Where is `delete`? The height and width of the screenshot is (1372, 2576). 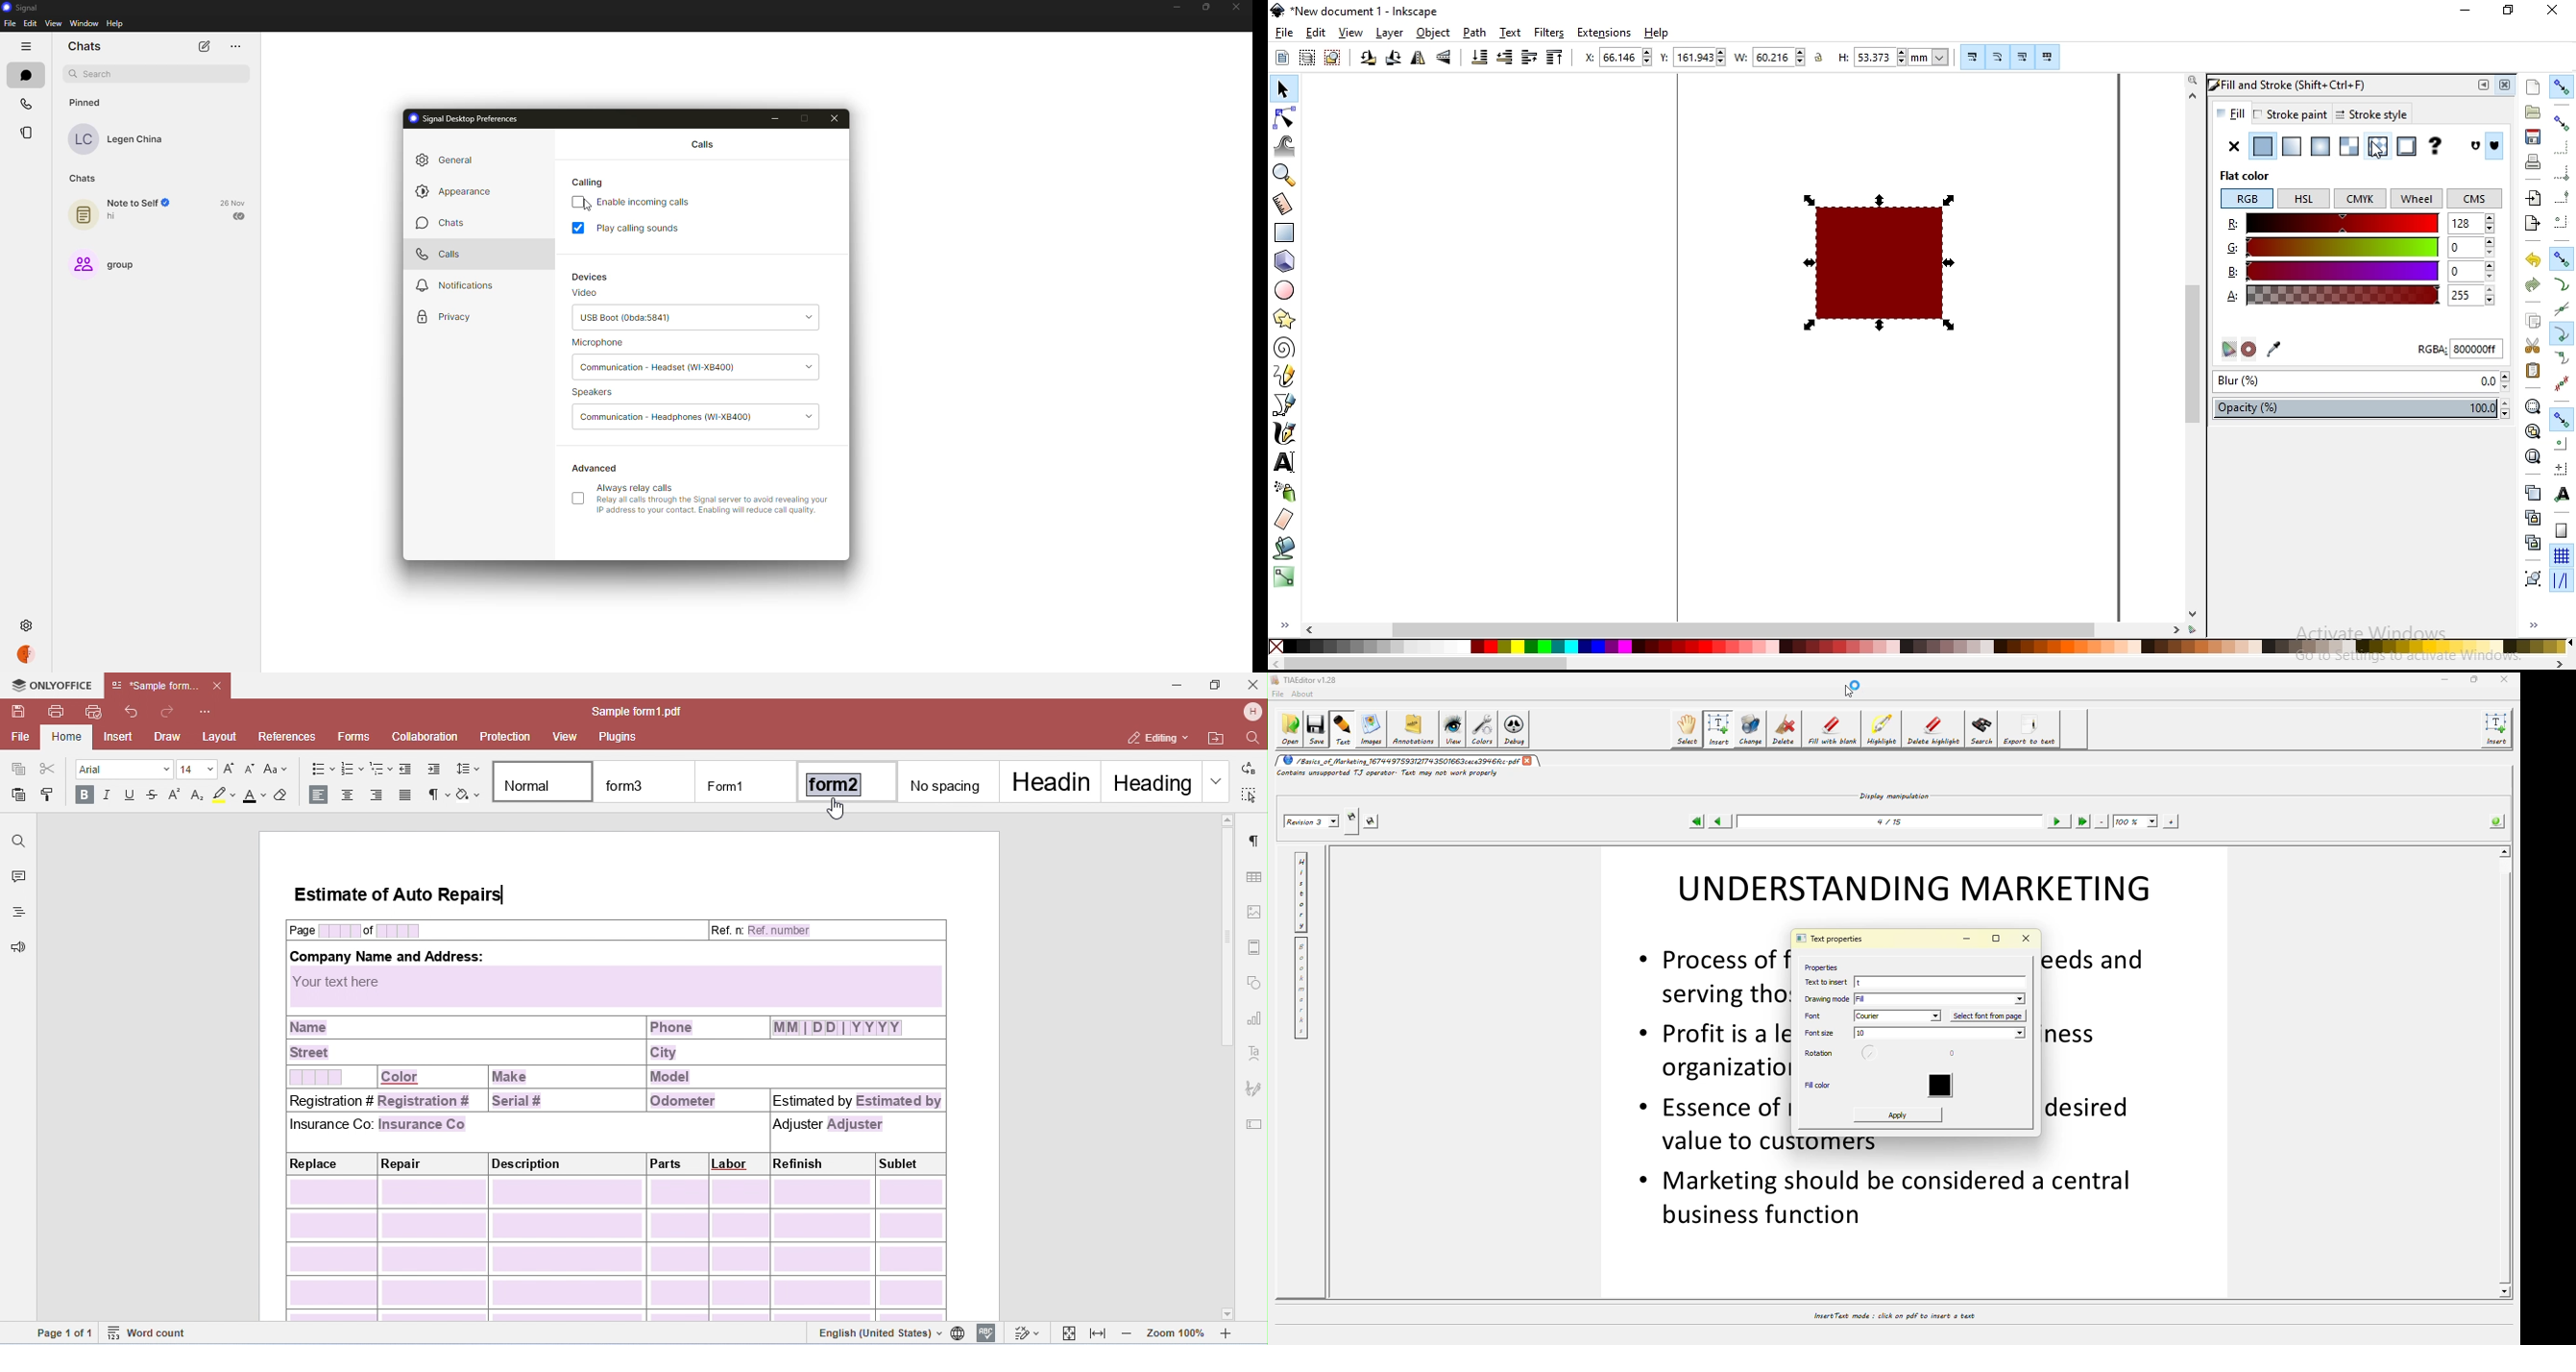
delete is located at coordinates (1785, 728).